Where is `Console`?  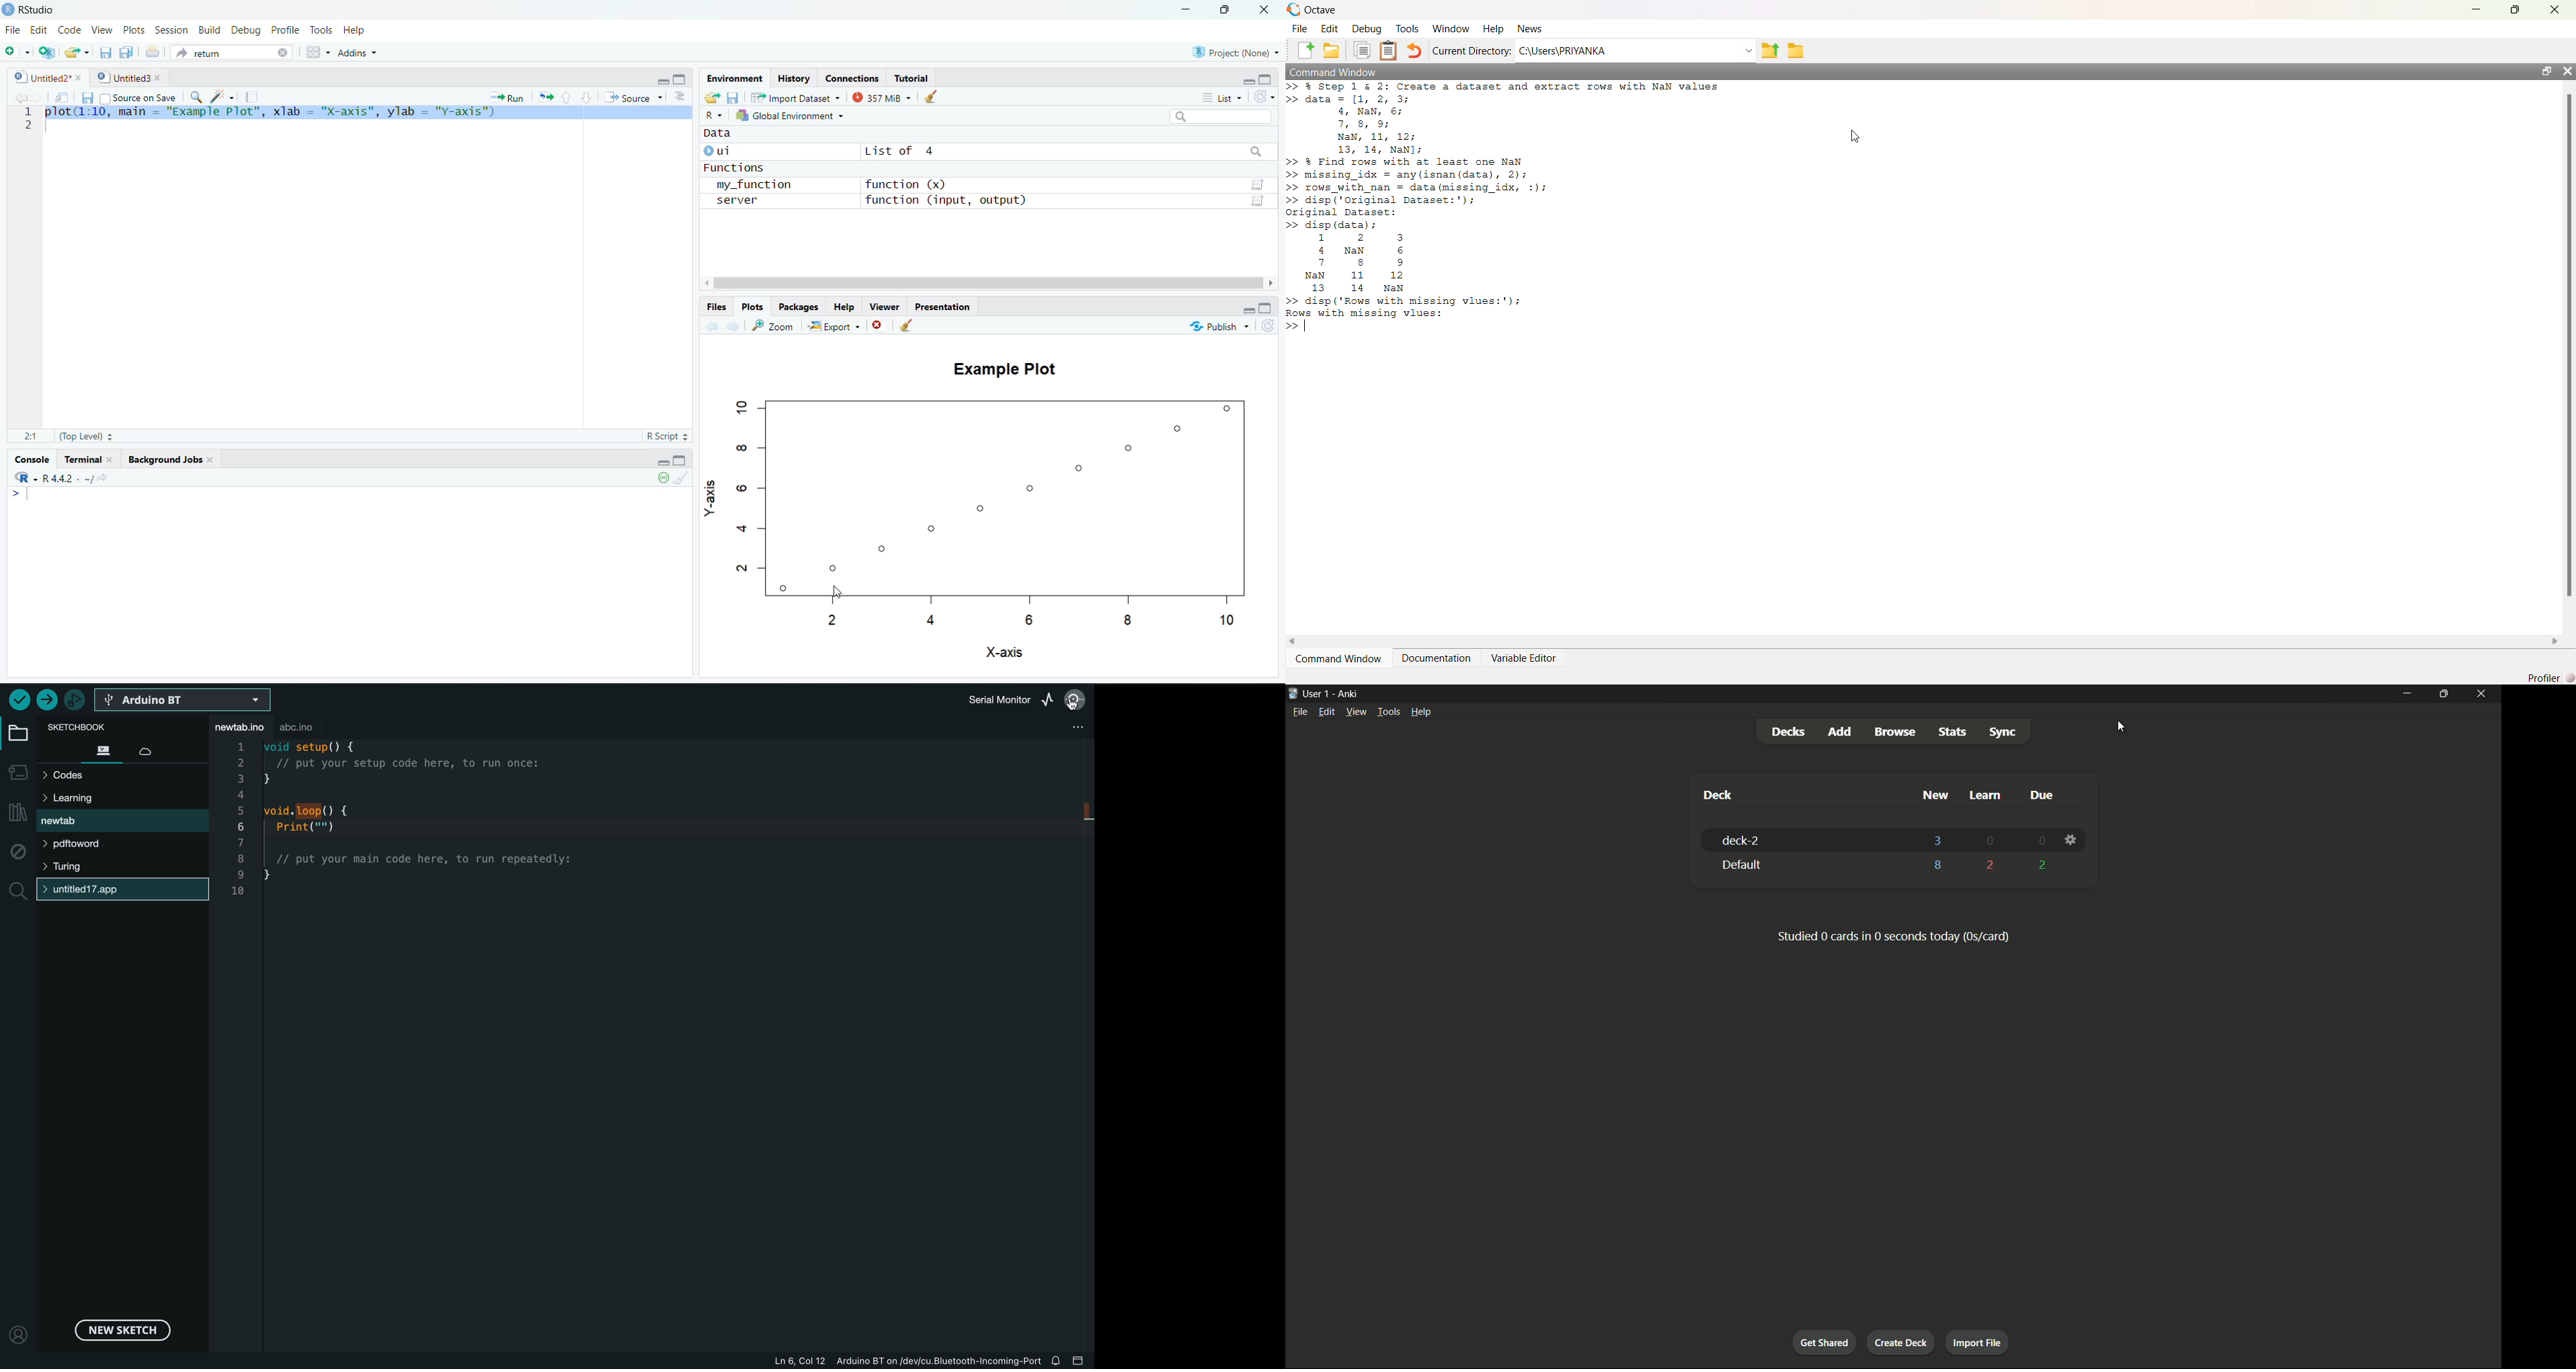
Console is located at coordinates (34, 457).